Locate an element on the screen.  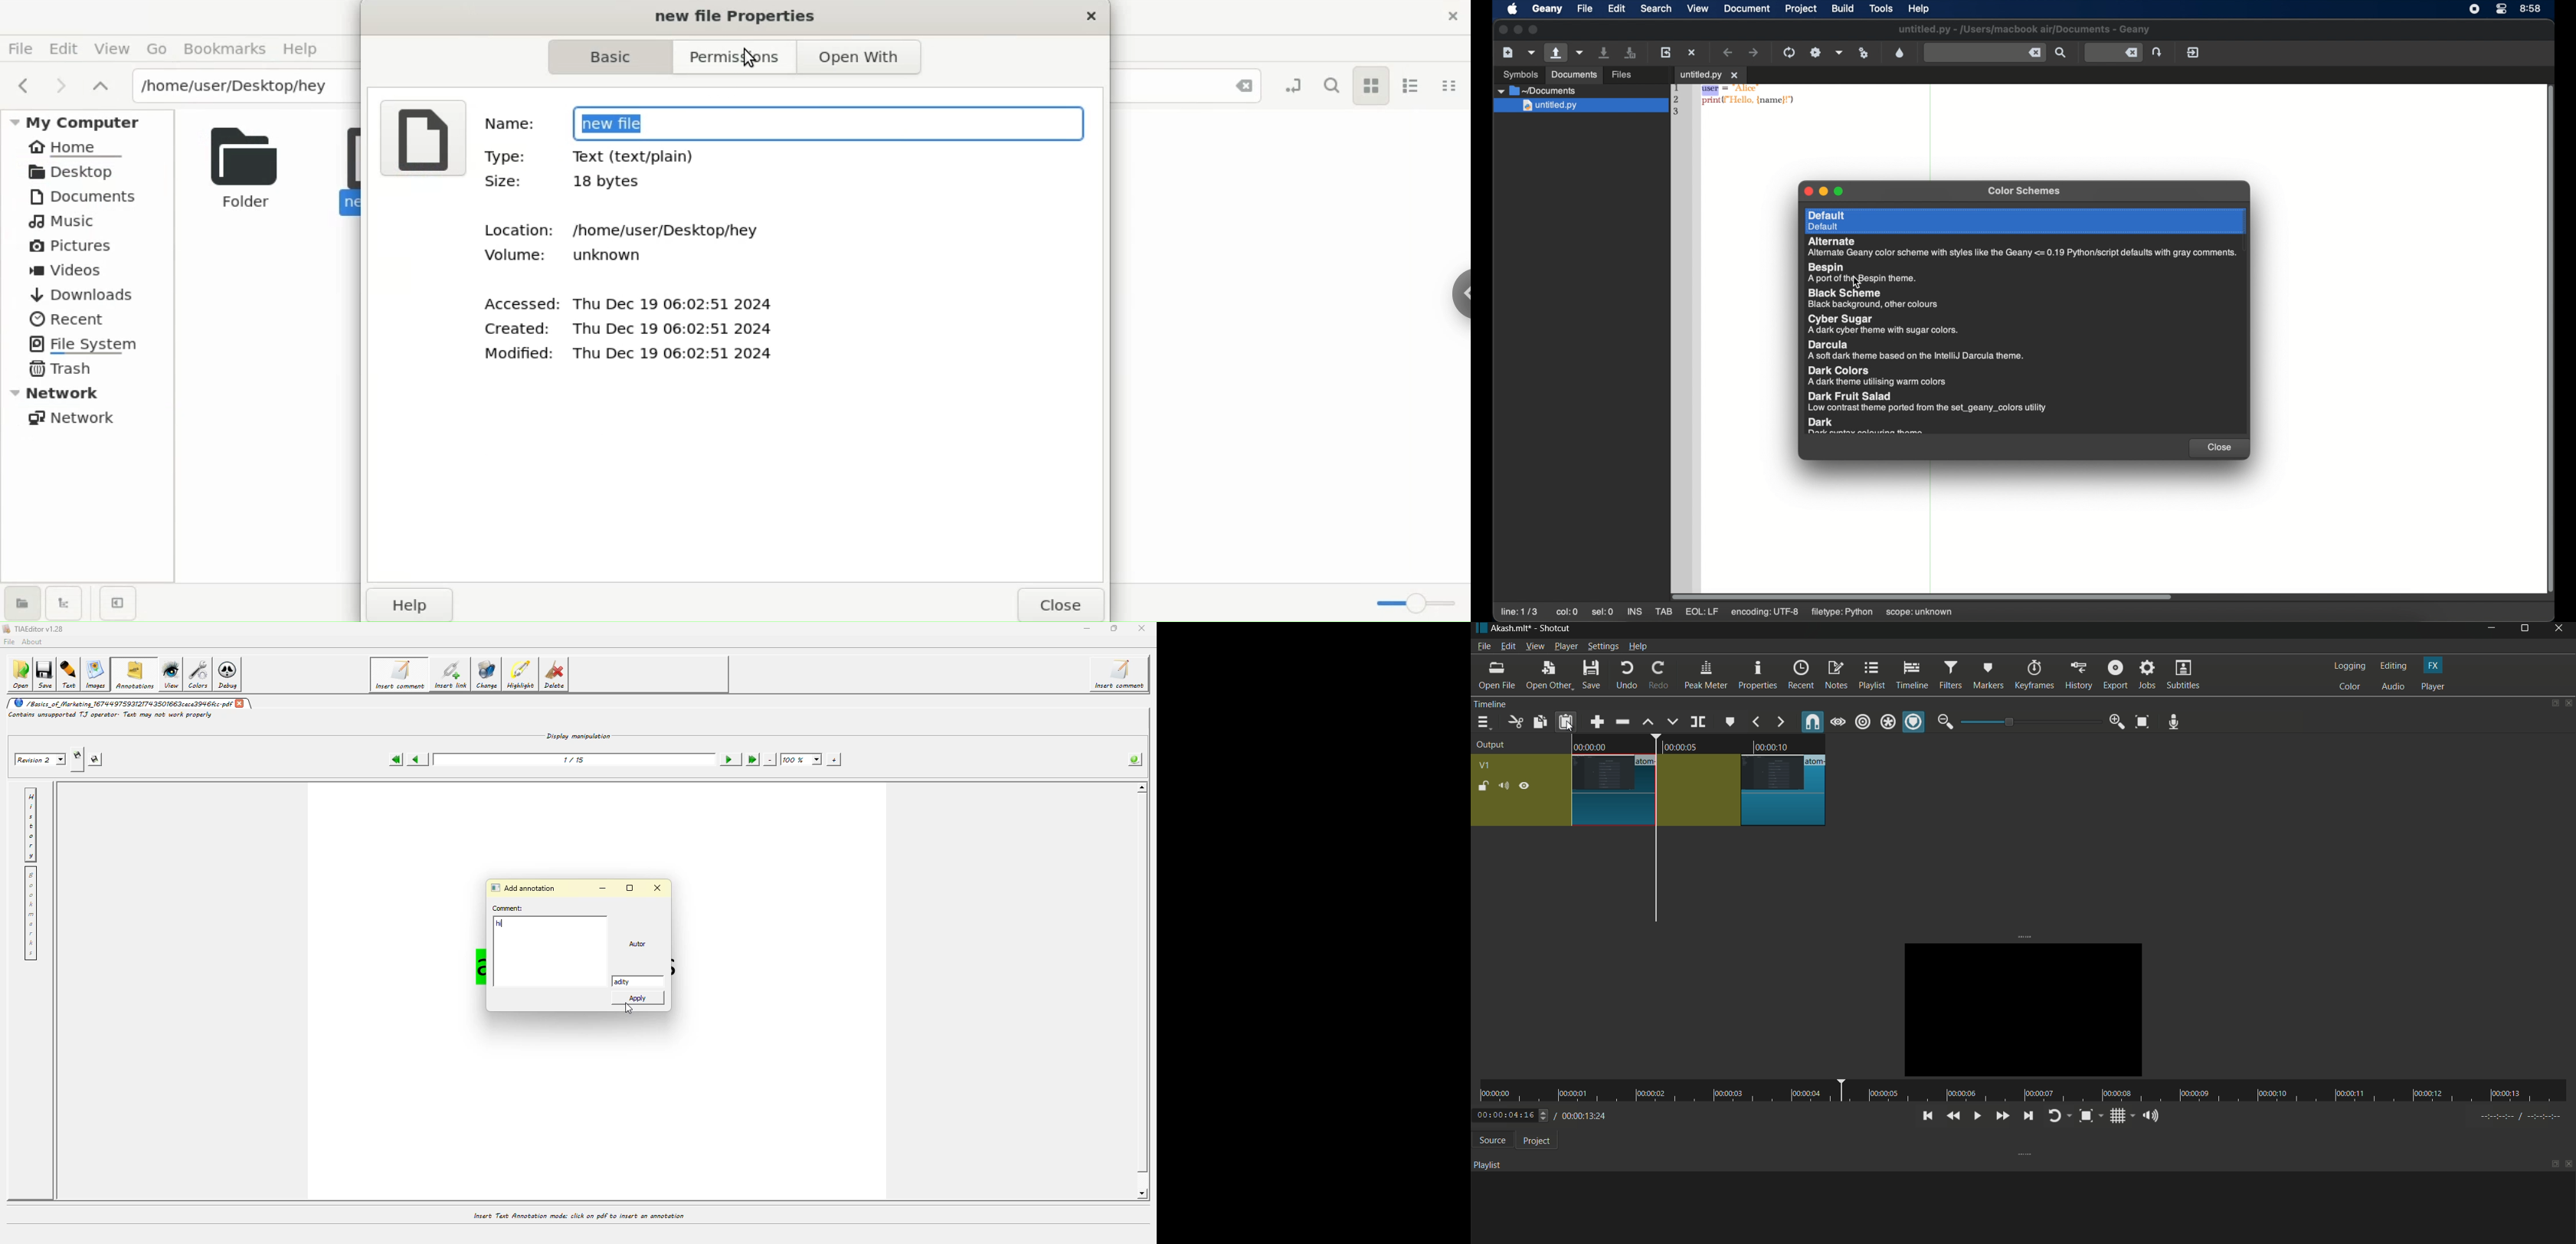
video in timeline is located at coordinates (1614, 790).